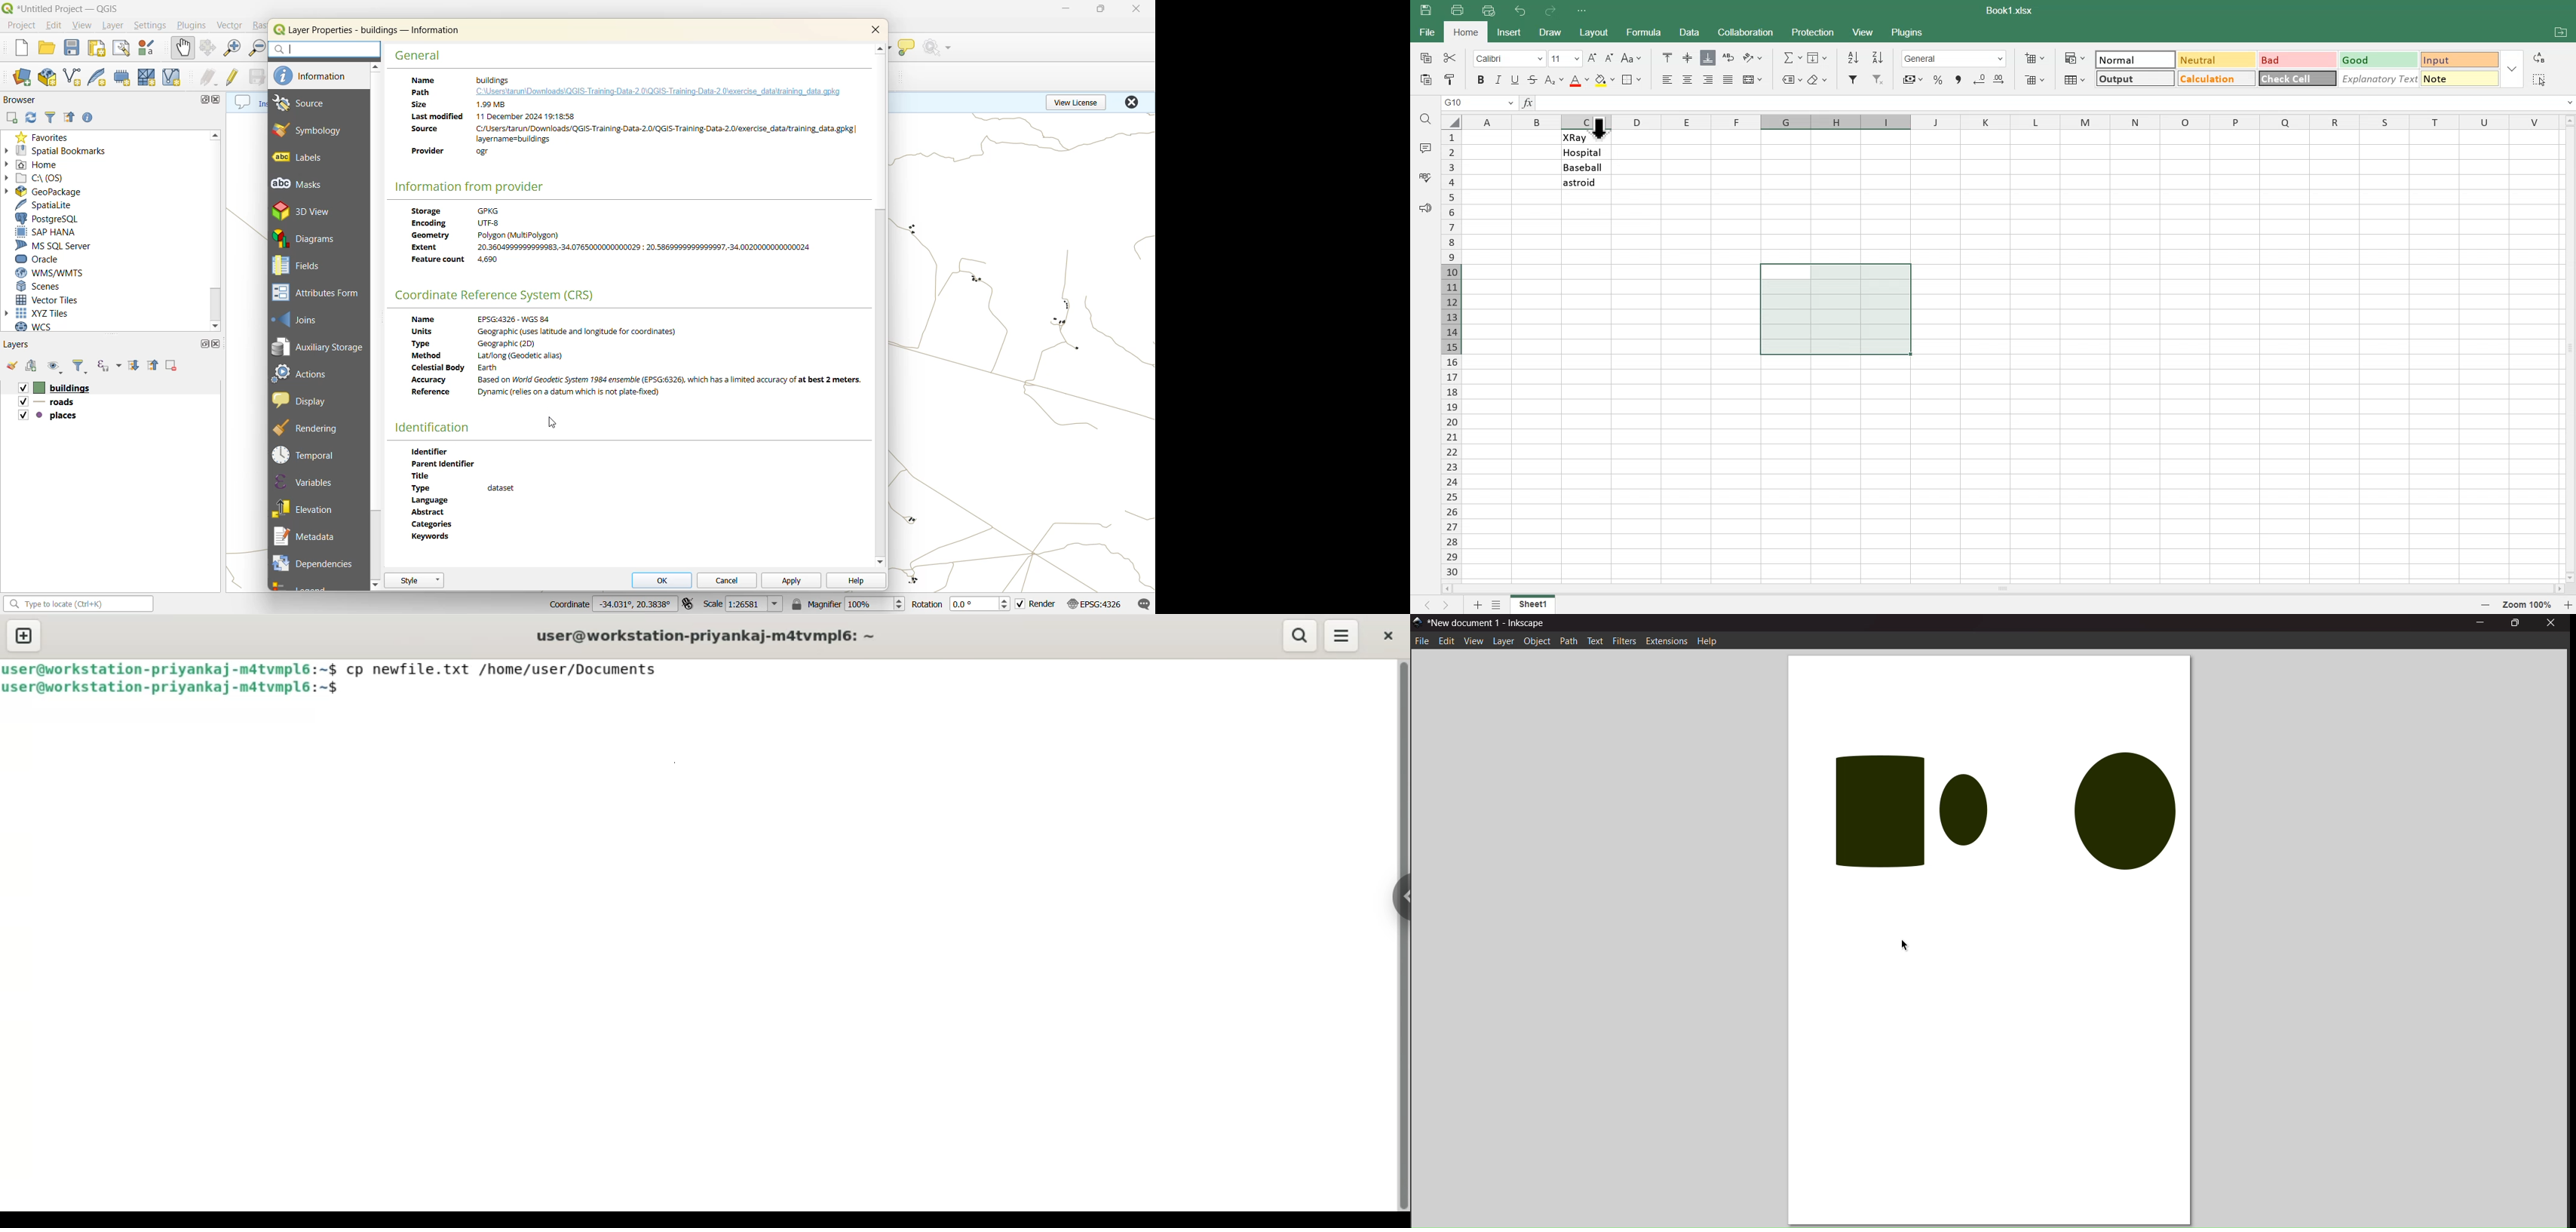 This screenshot has height=1232, width=2576. I want to click on attributes form, so click(317, 291).